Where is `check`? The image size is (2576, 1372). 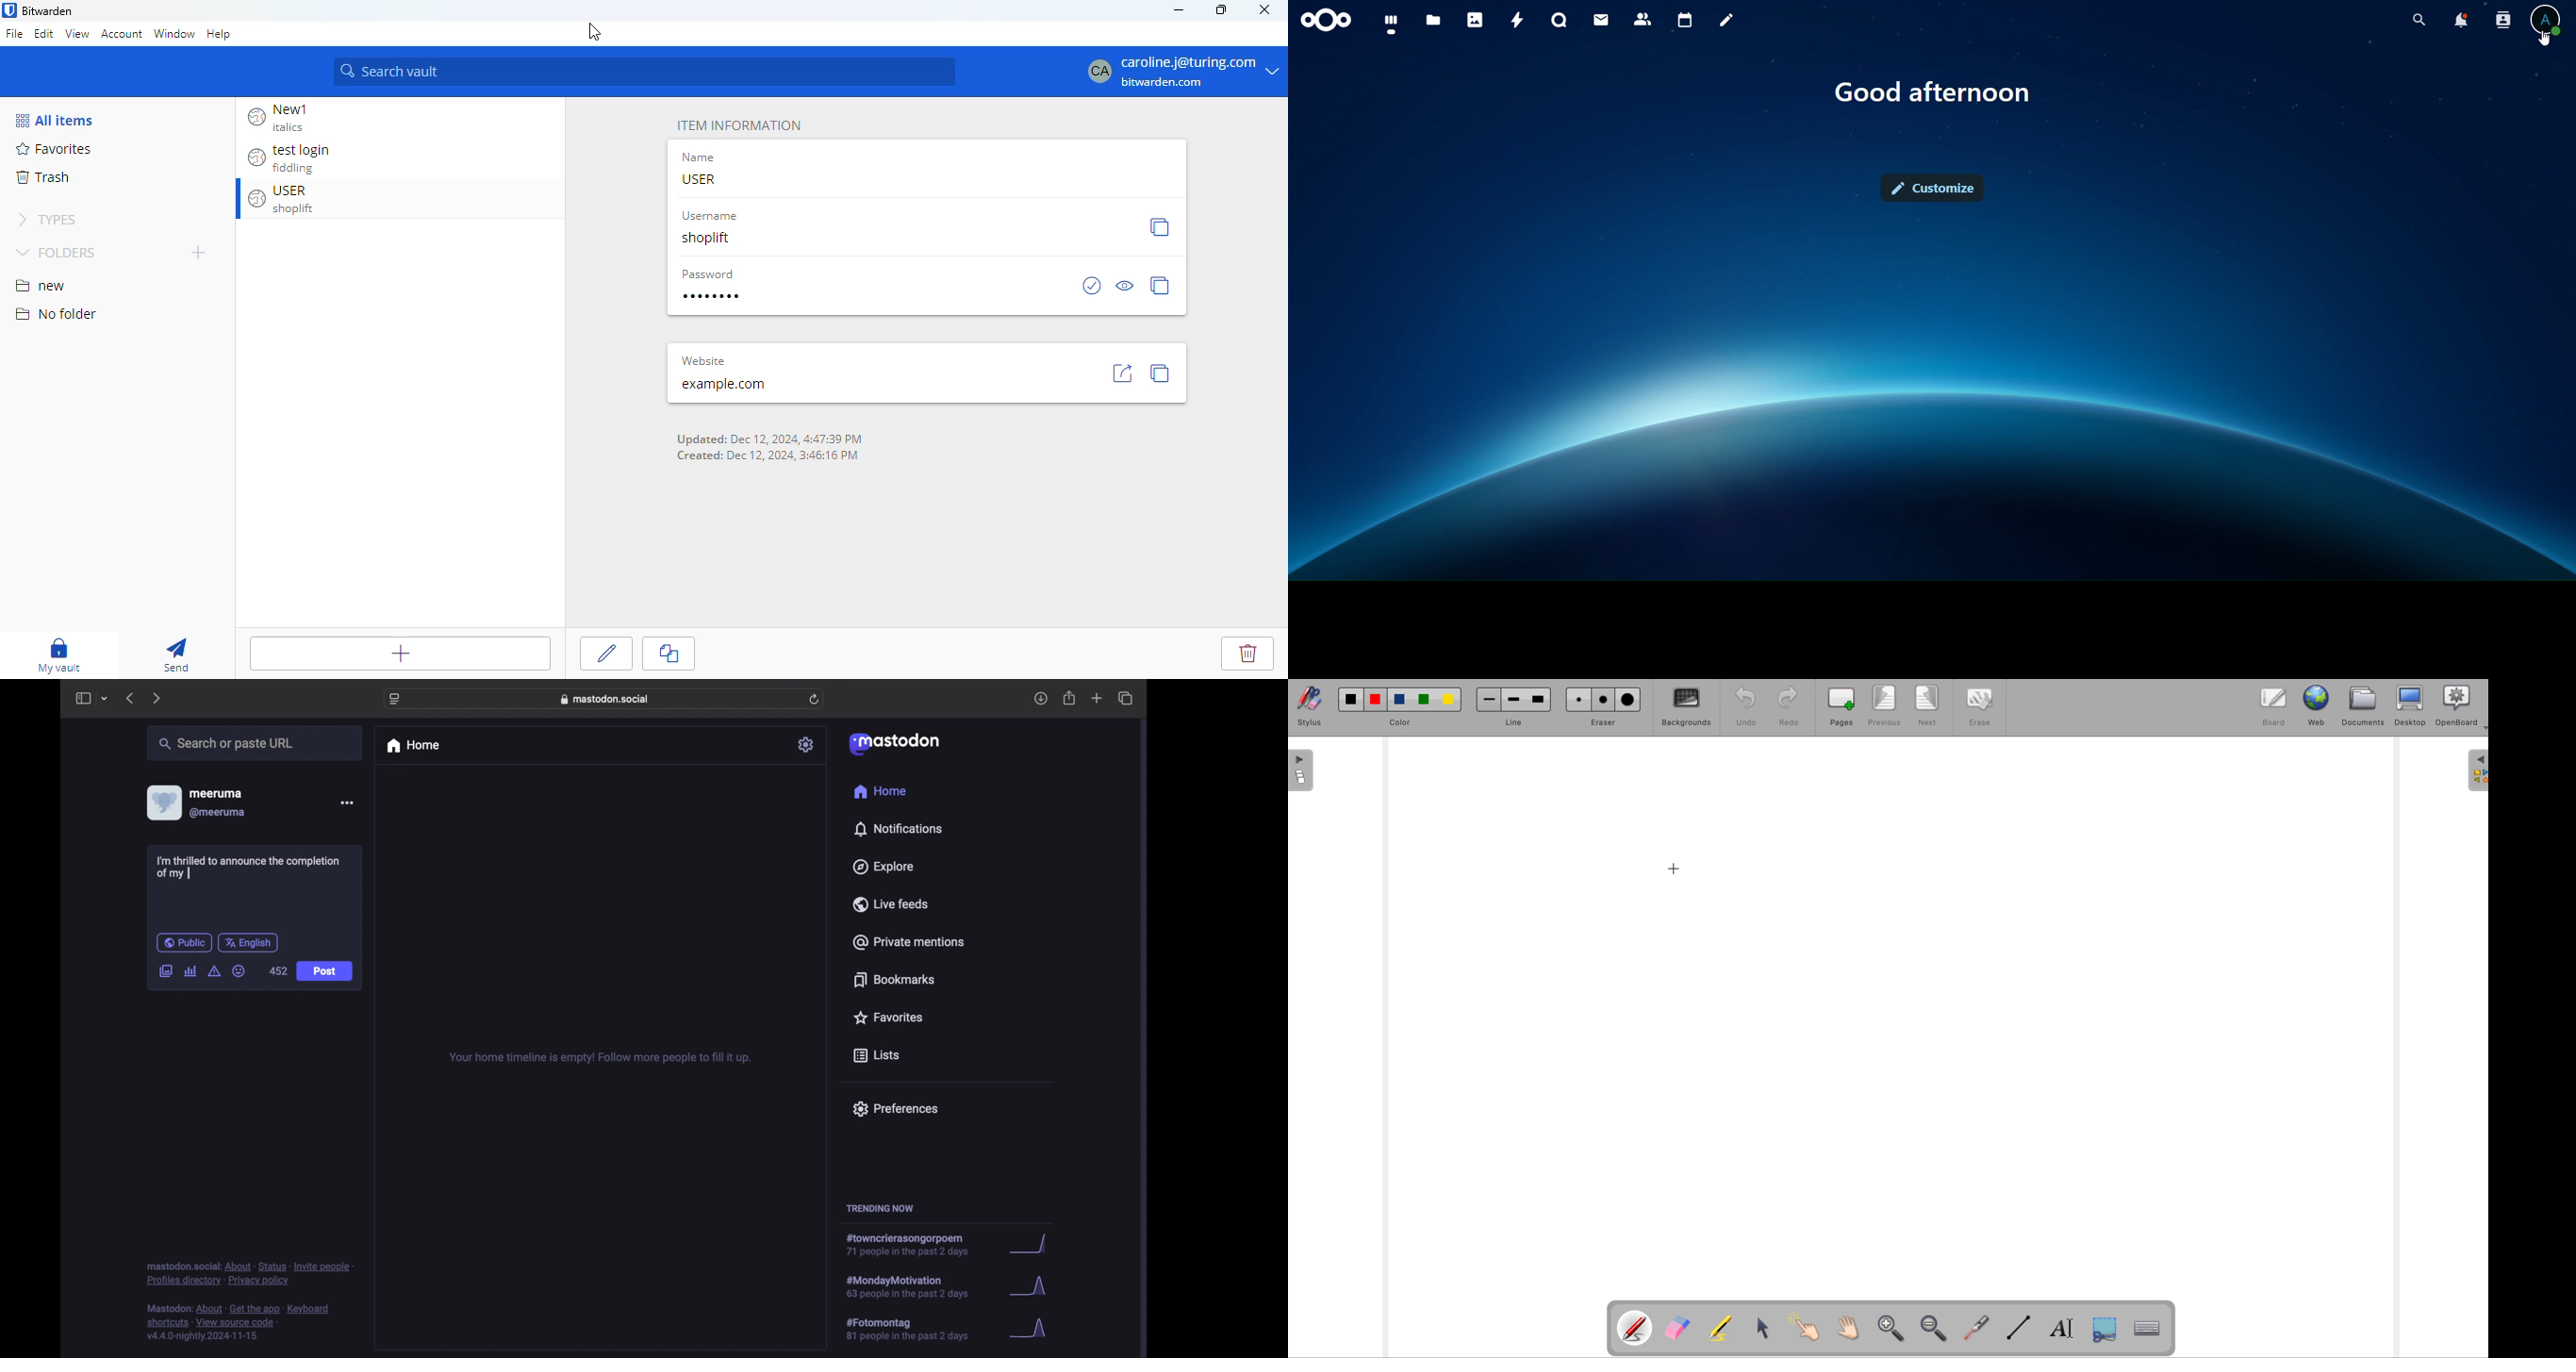 check is located at coordinates (1090, 283).